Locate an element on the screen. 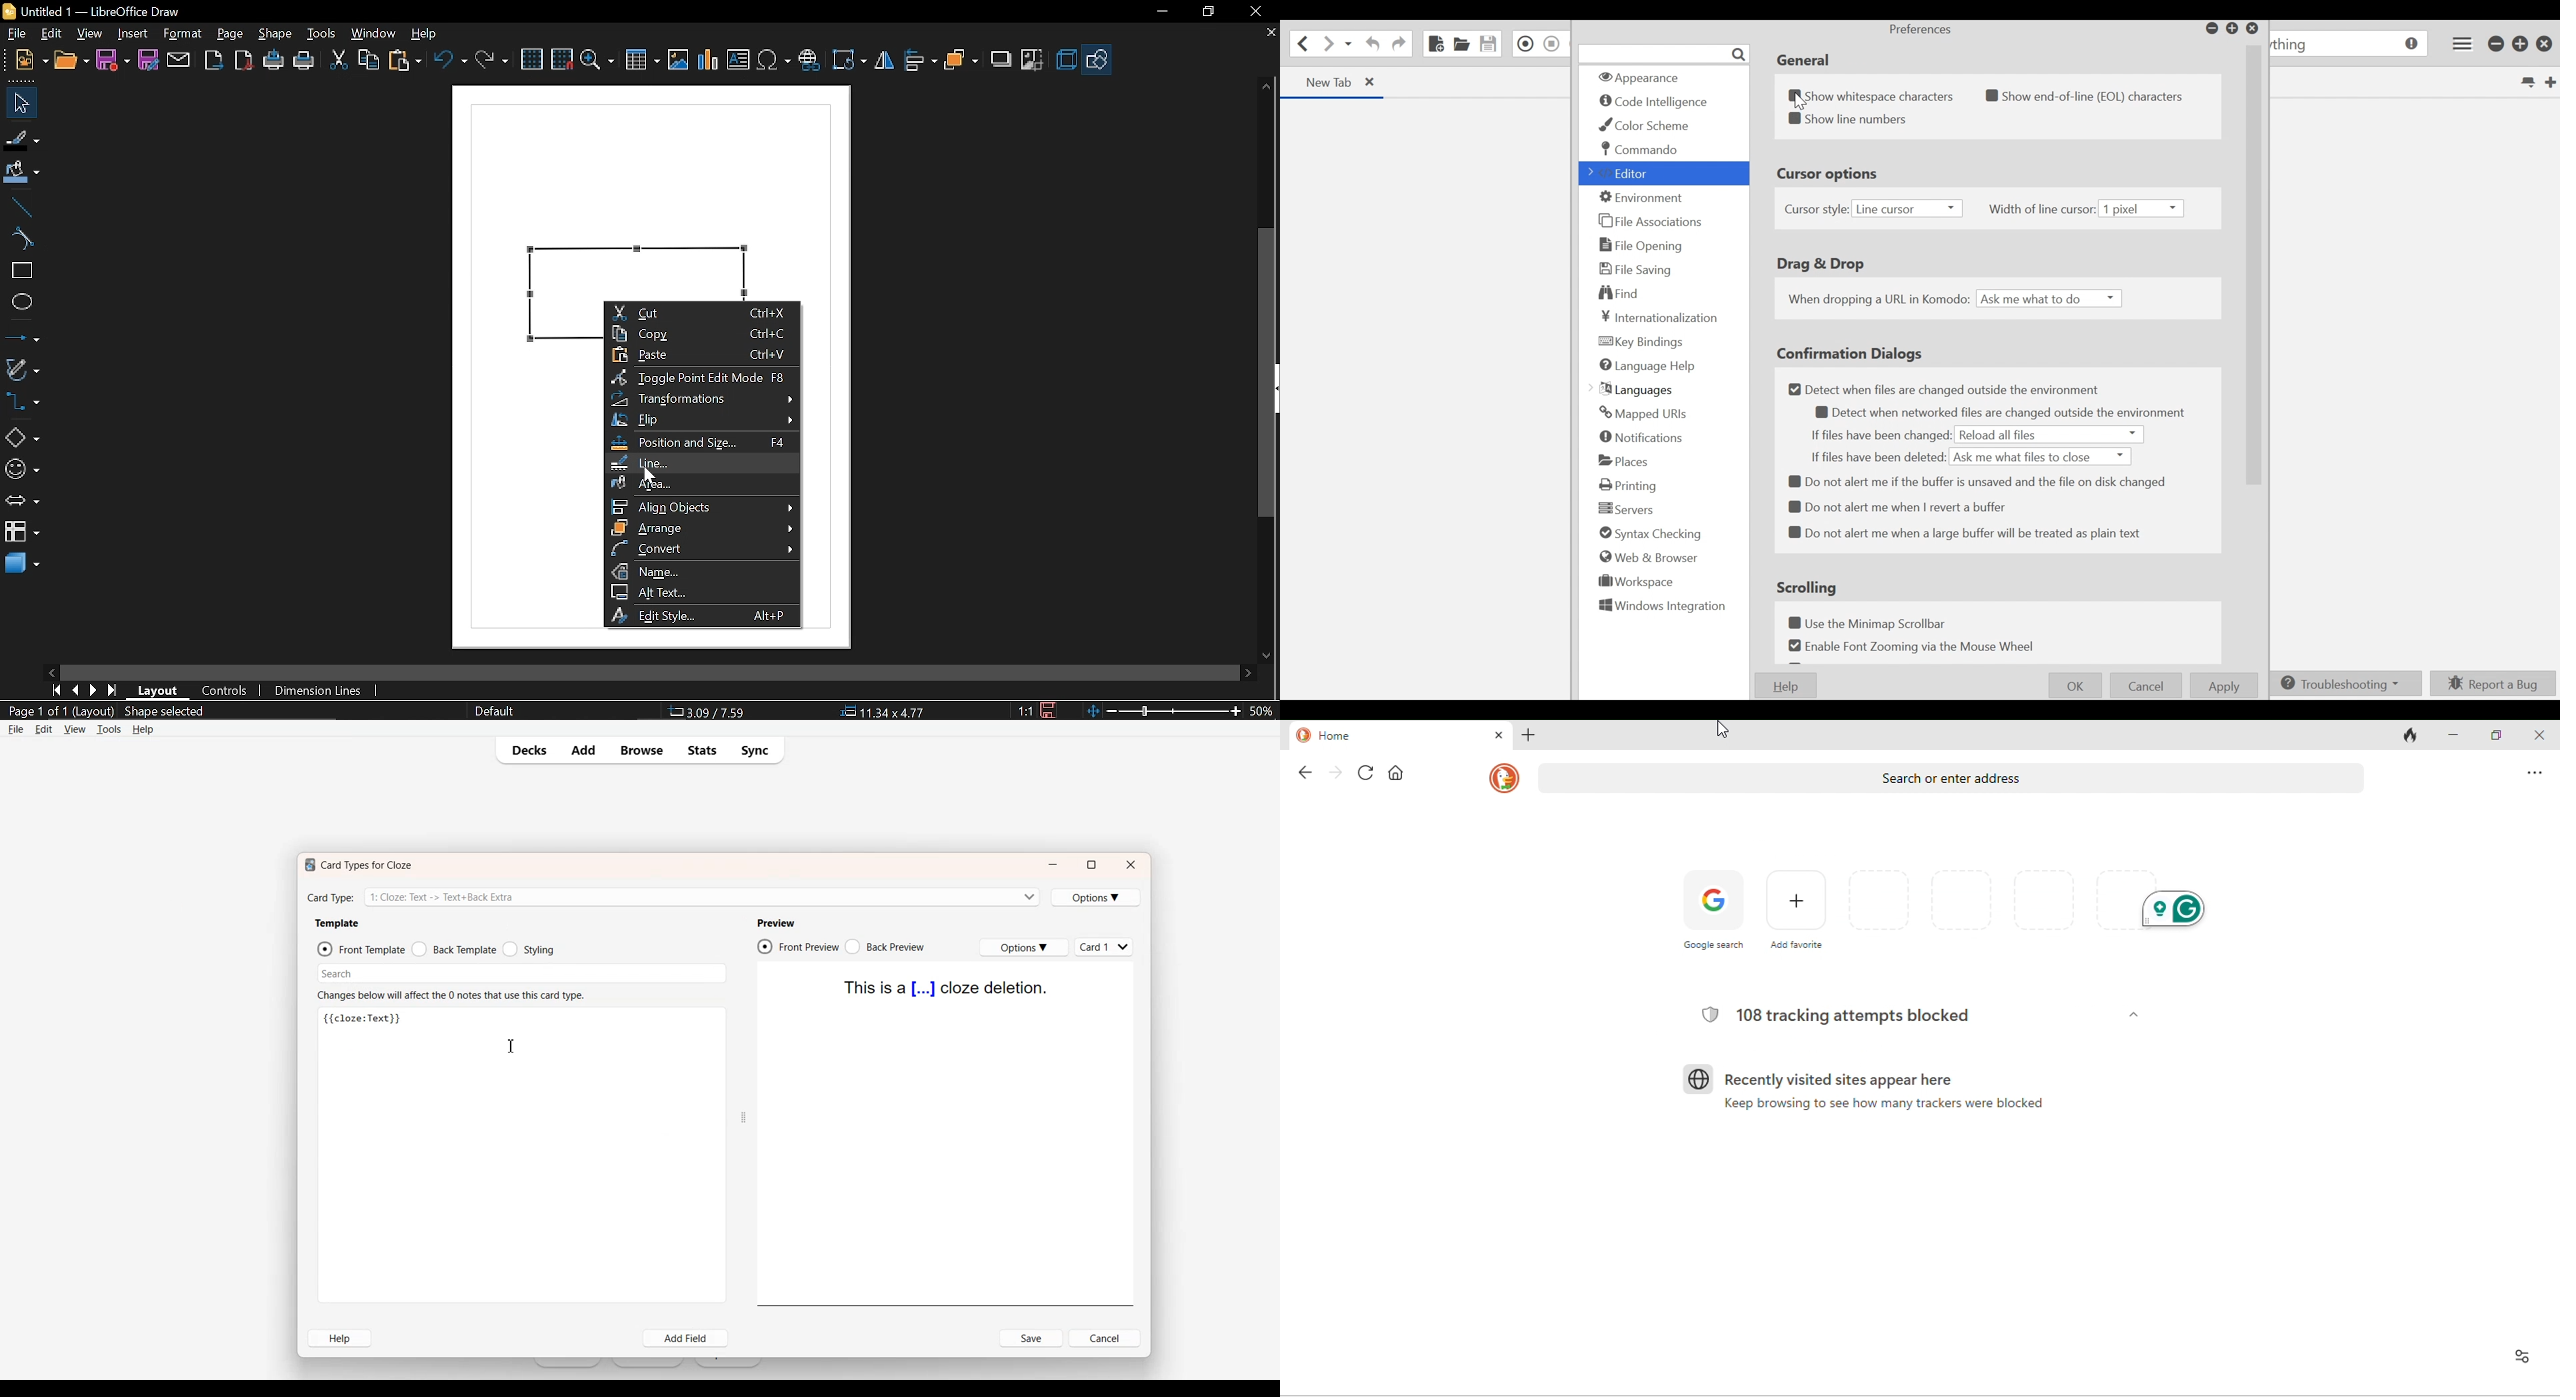  Apply is located at coordinates (2225, 685).